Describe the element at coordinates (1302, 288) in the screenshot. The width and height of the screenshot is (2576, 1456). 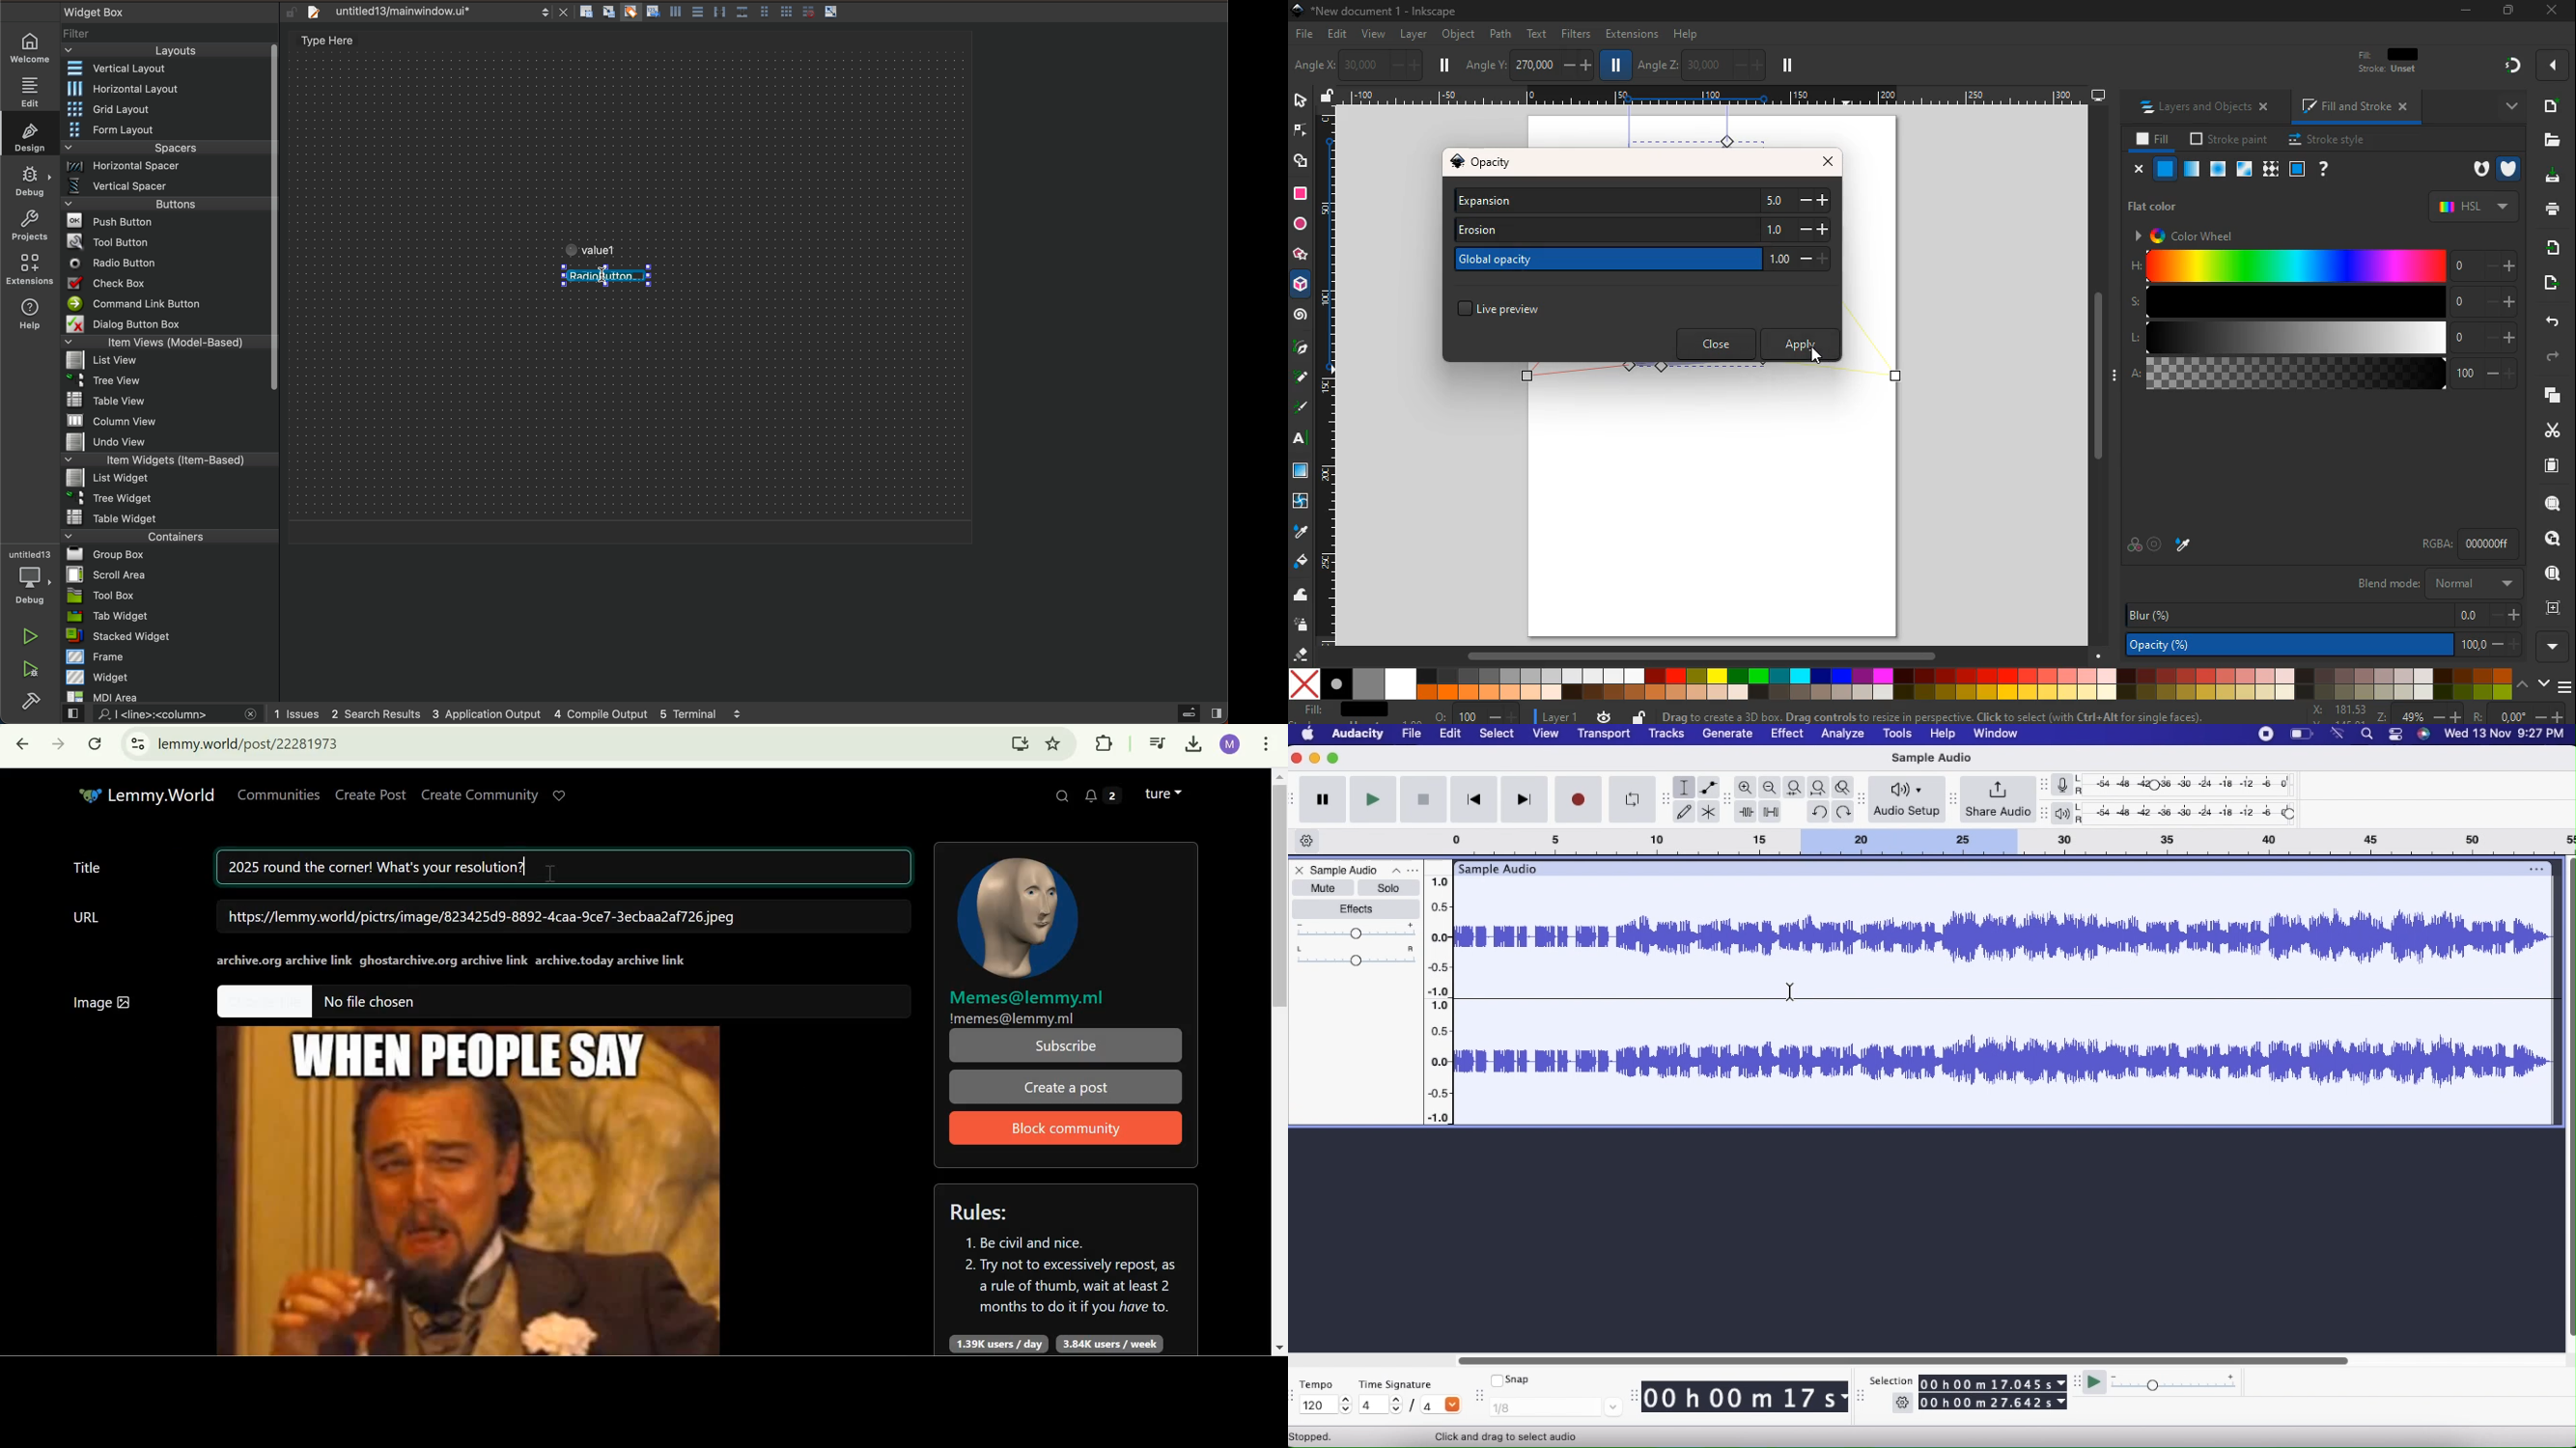
I see `3d tool` at that location.